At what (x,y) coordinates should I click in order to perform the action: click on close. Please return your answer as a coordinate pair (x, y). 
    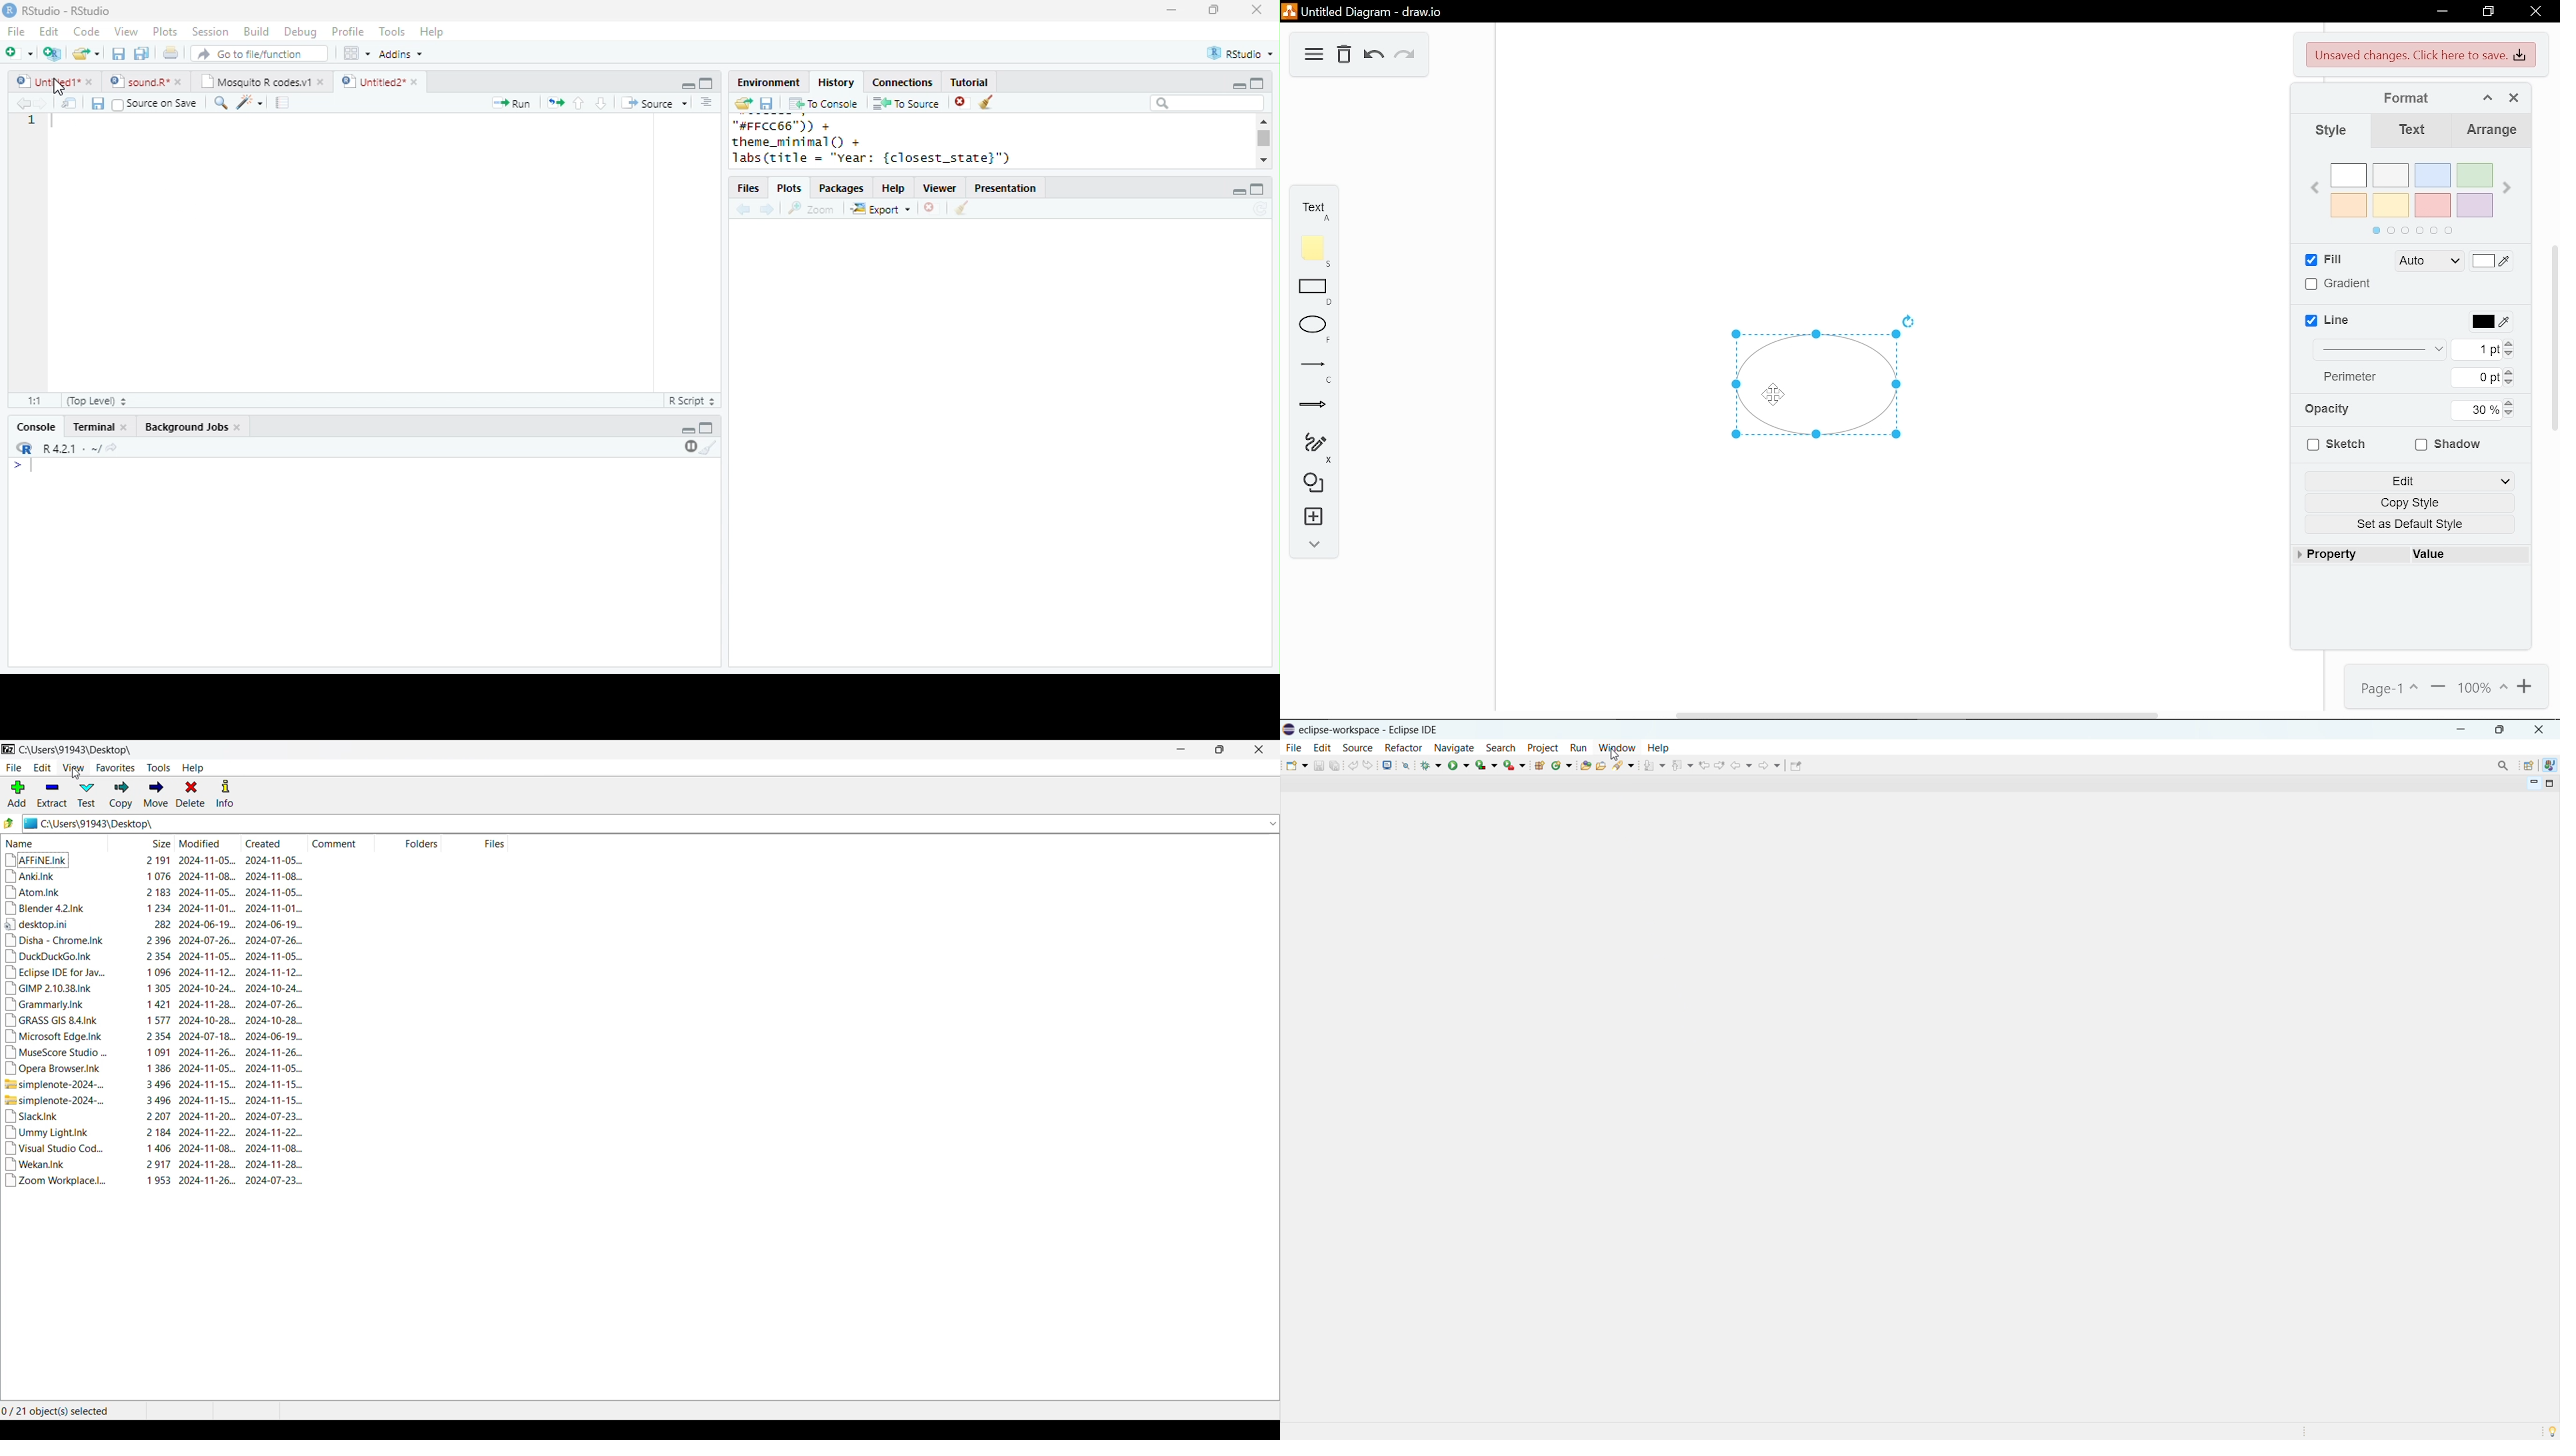
    Looking at the image, I should click on (92, 83).